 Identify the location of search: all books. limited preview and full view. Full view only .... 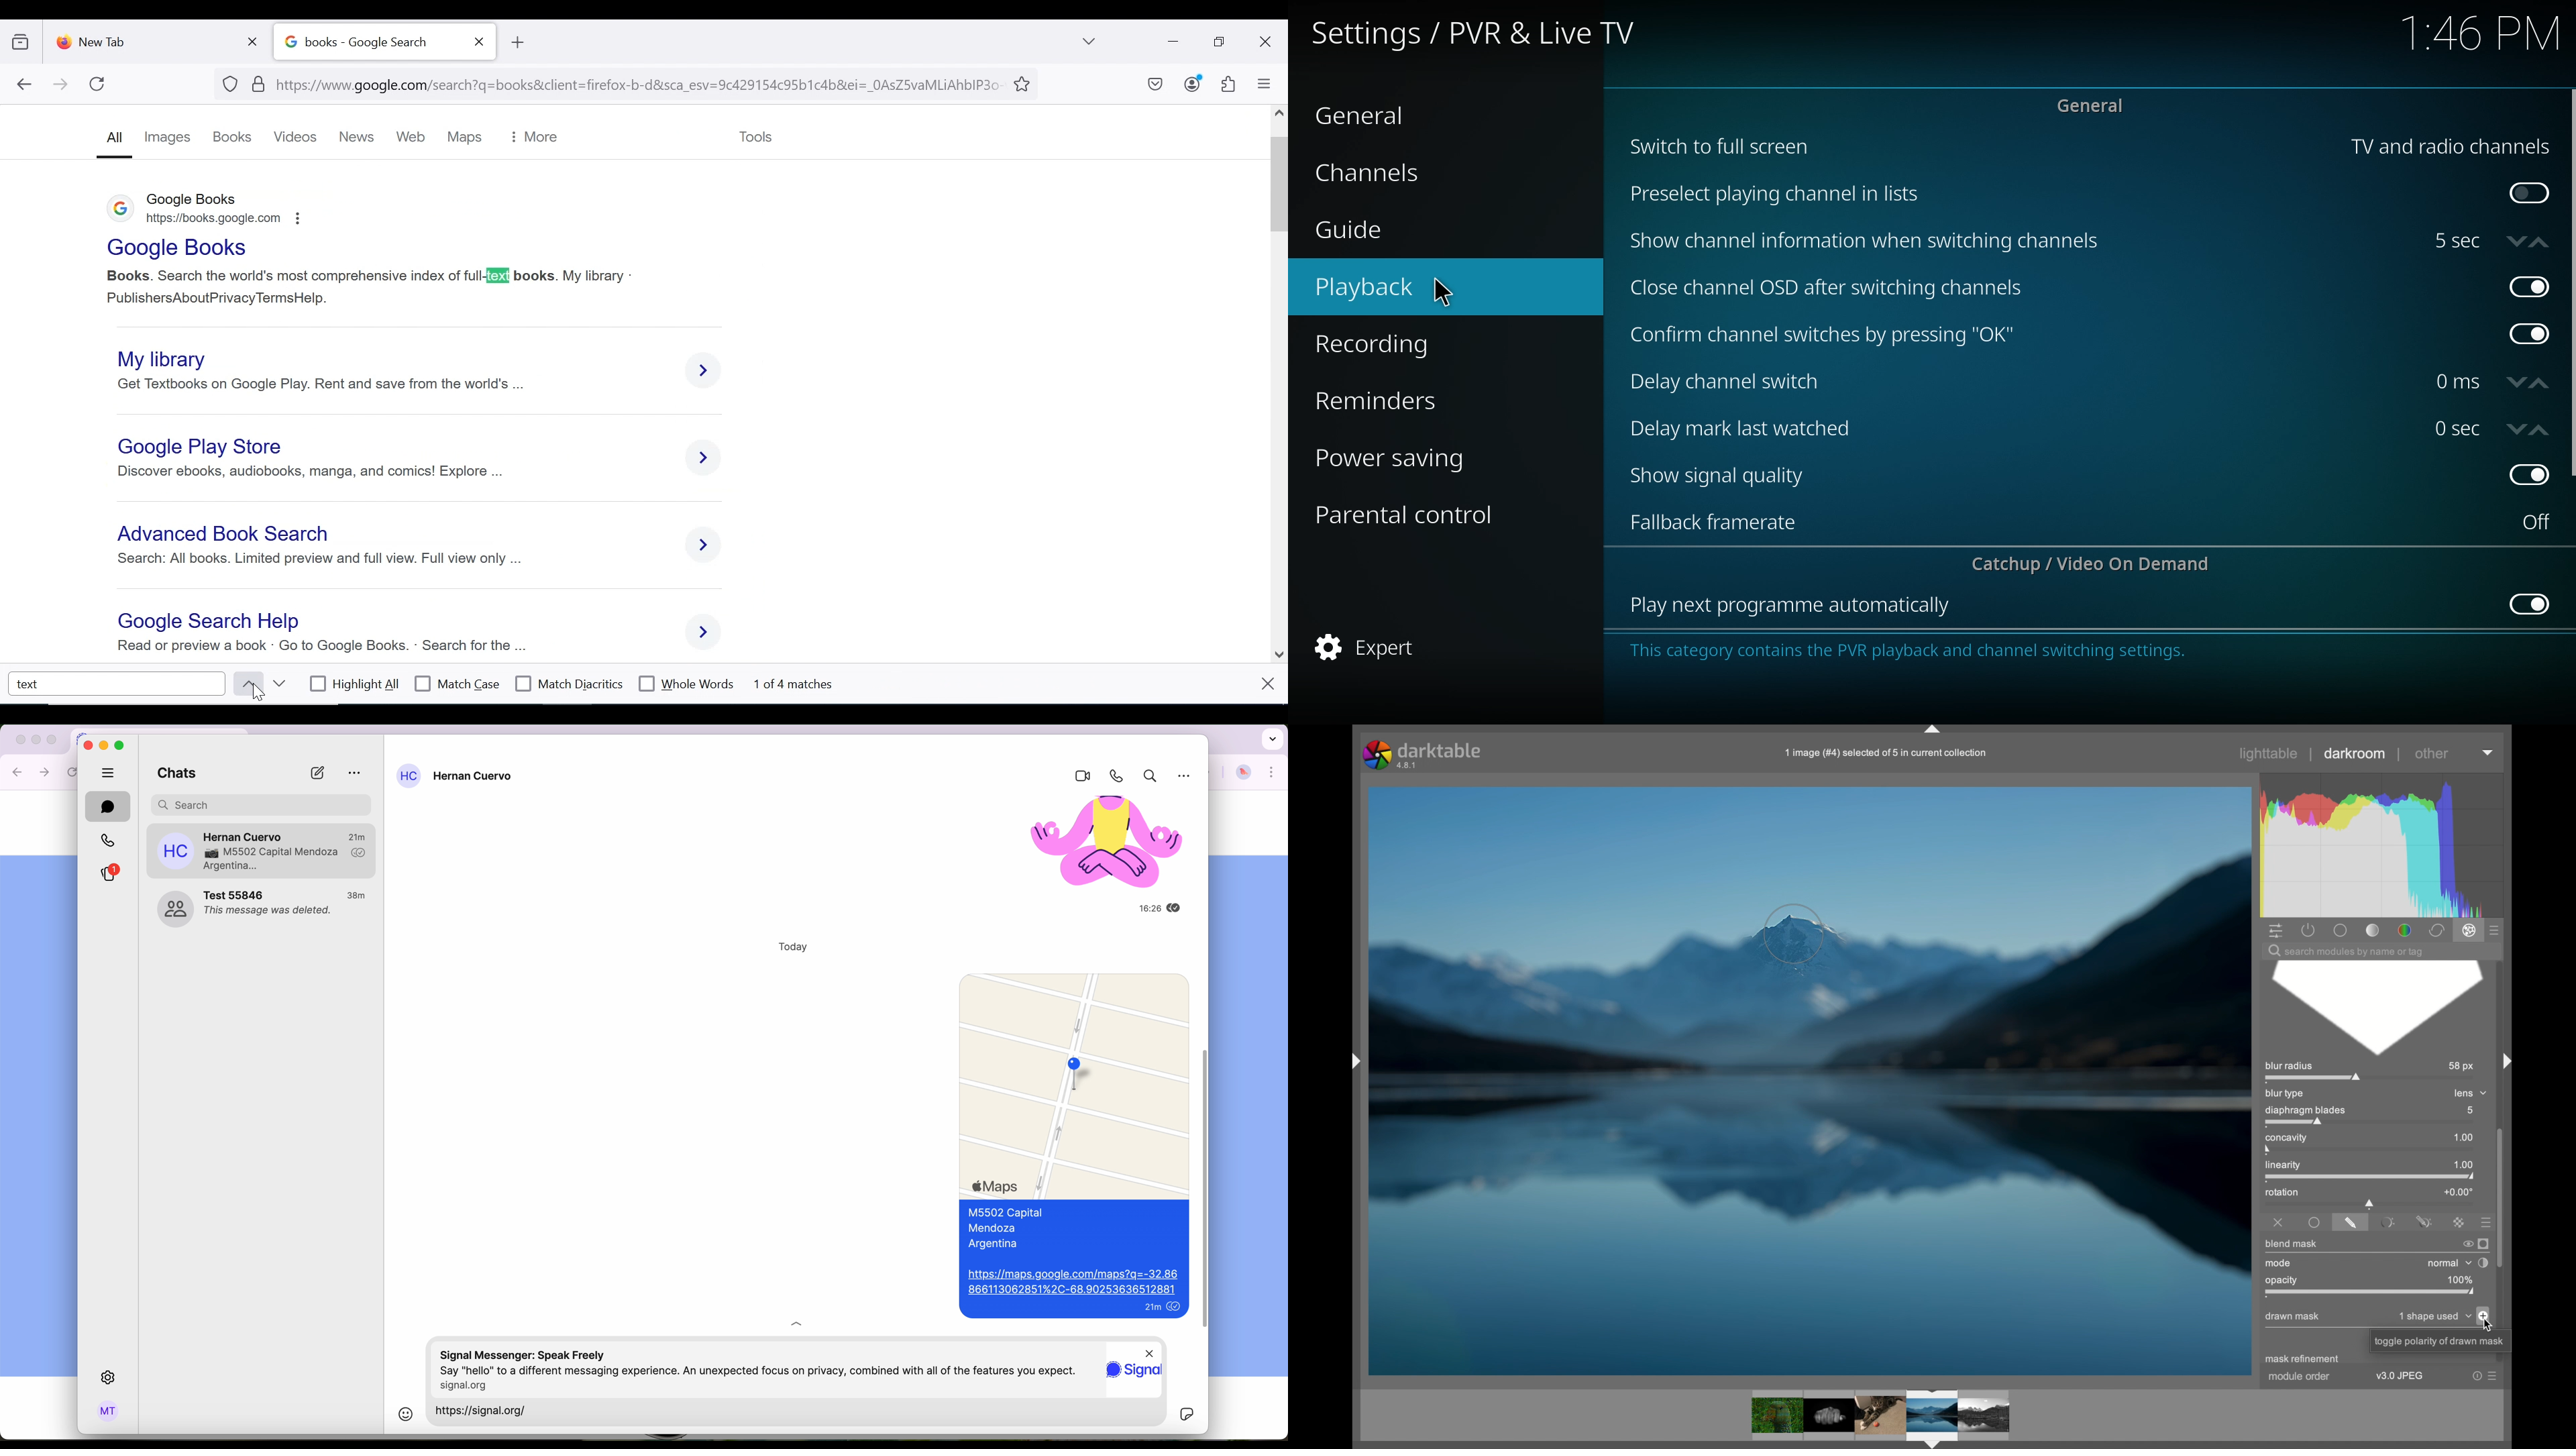
(318, 564).